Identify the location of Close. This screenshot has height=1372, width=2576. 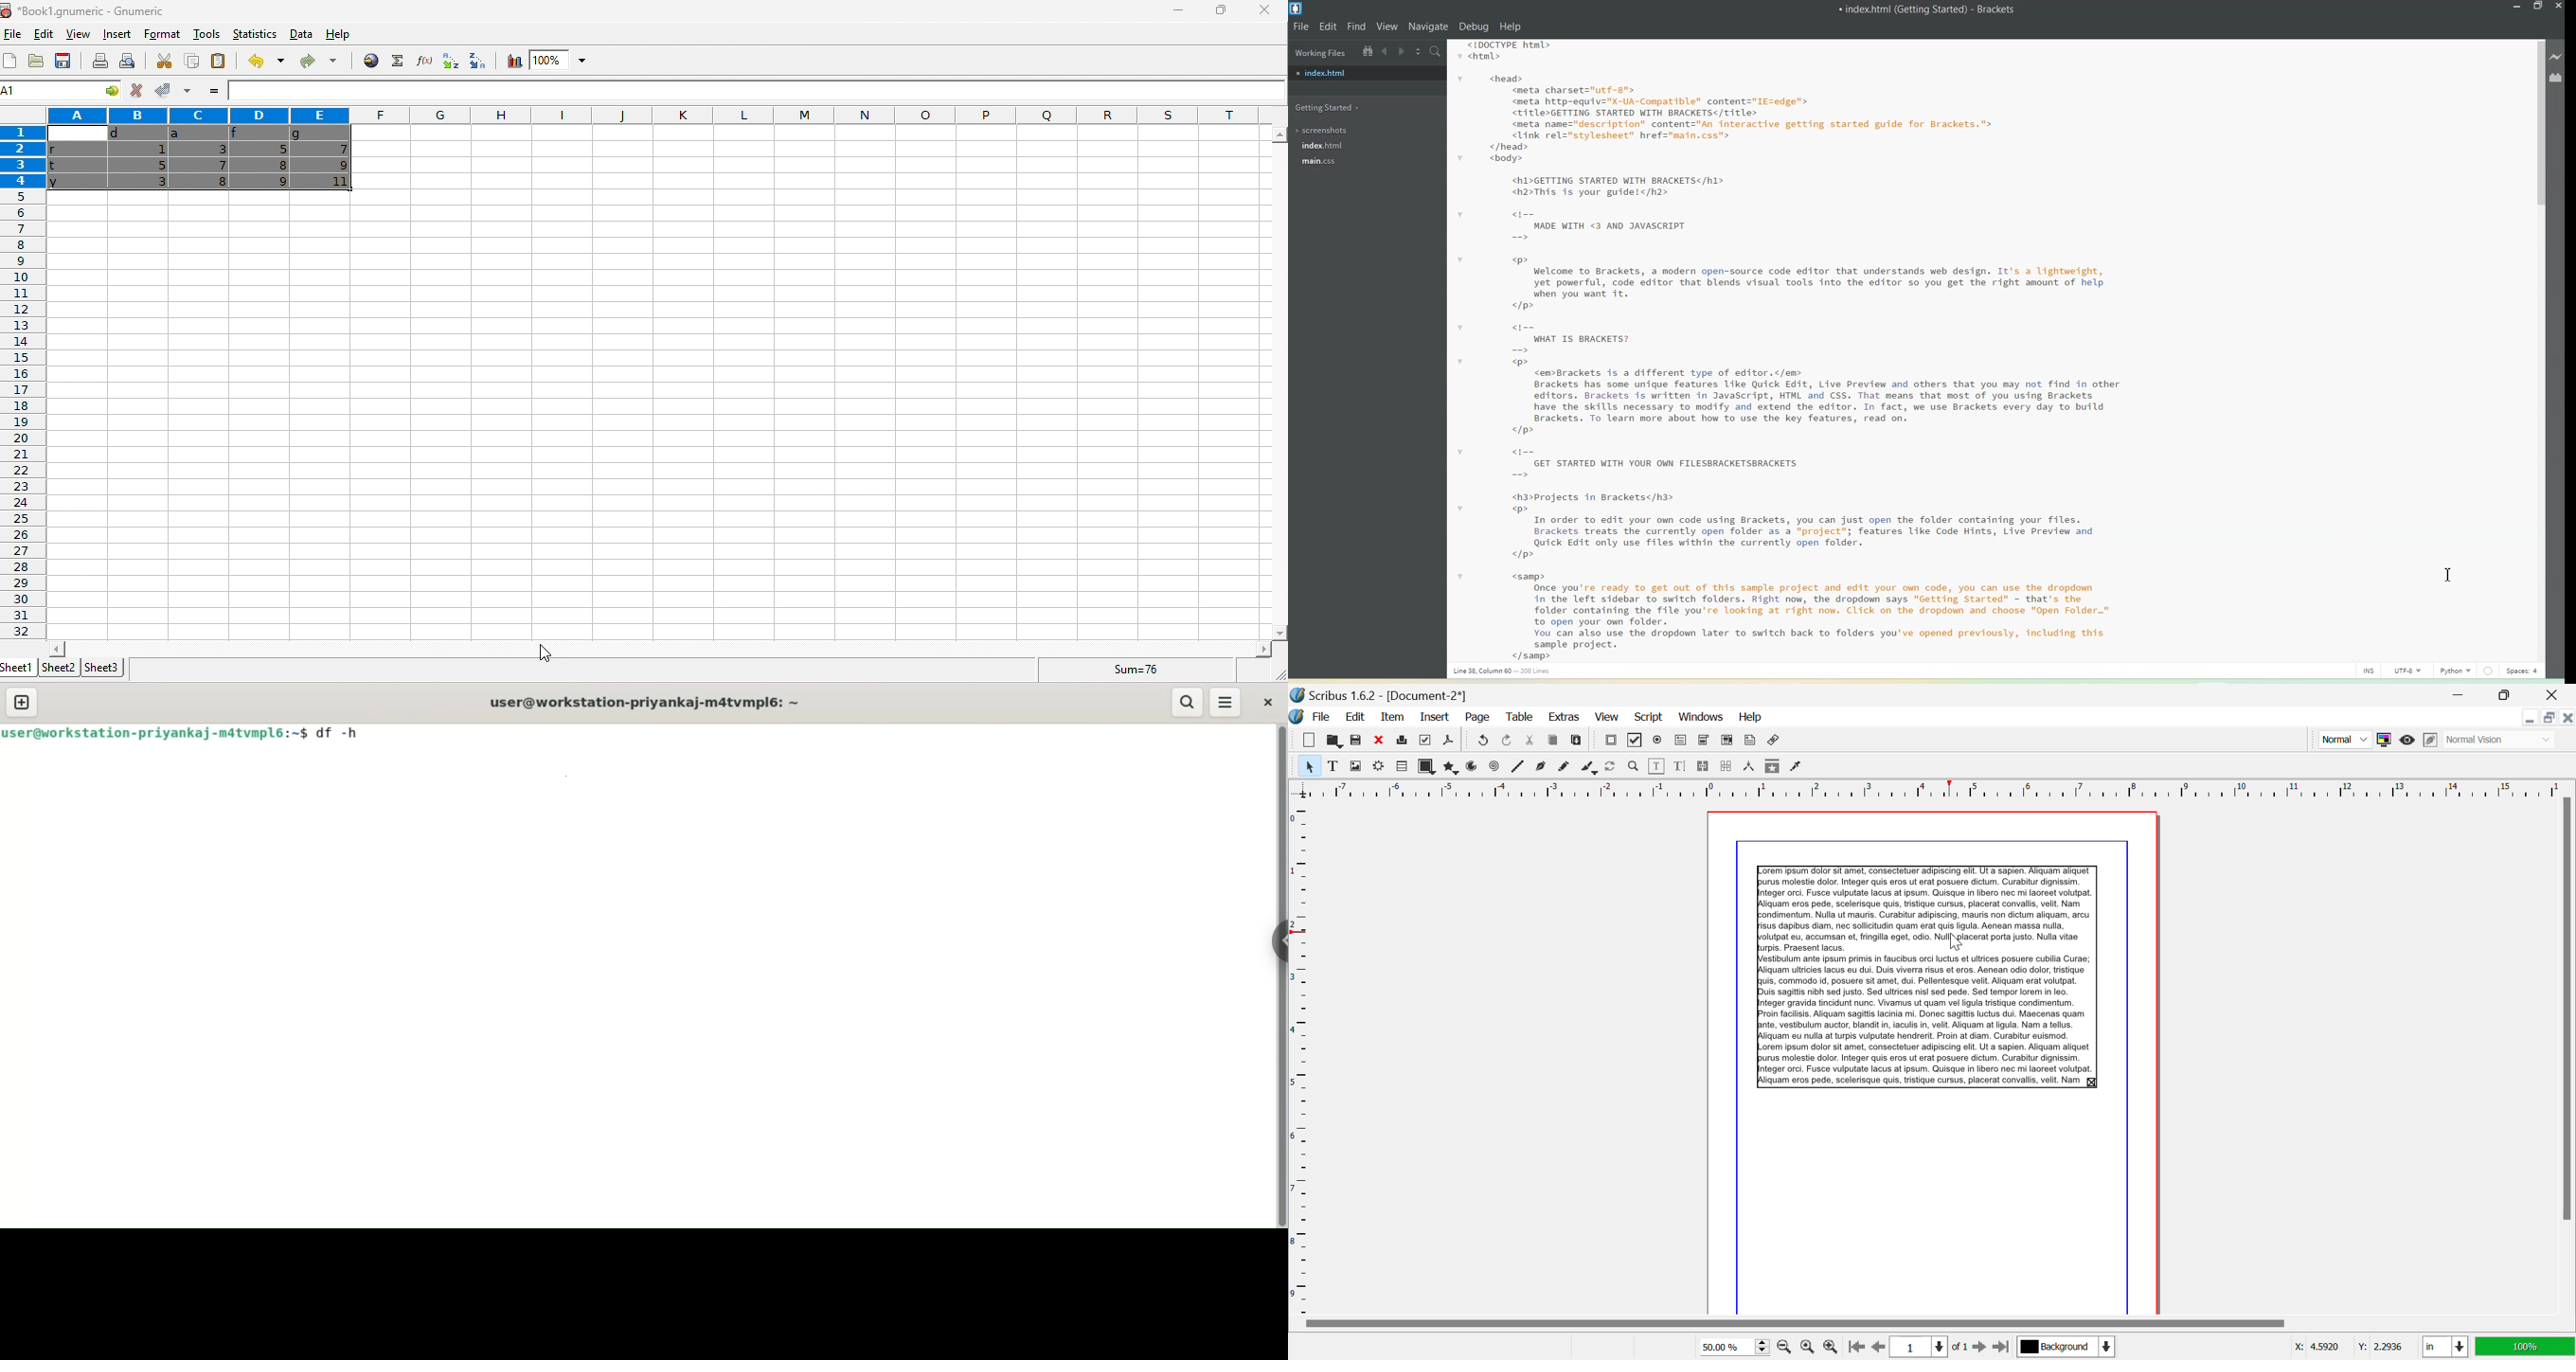
(2568, 717).